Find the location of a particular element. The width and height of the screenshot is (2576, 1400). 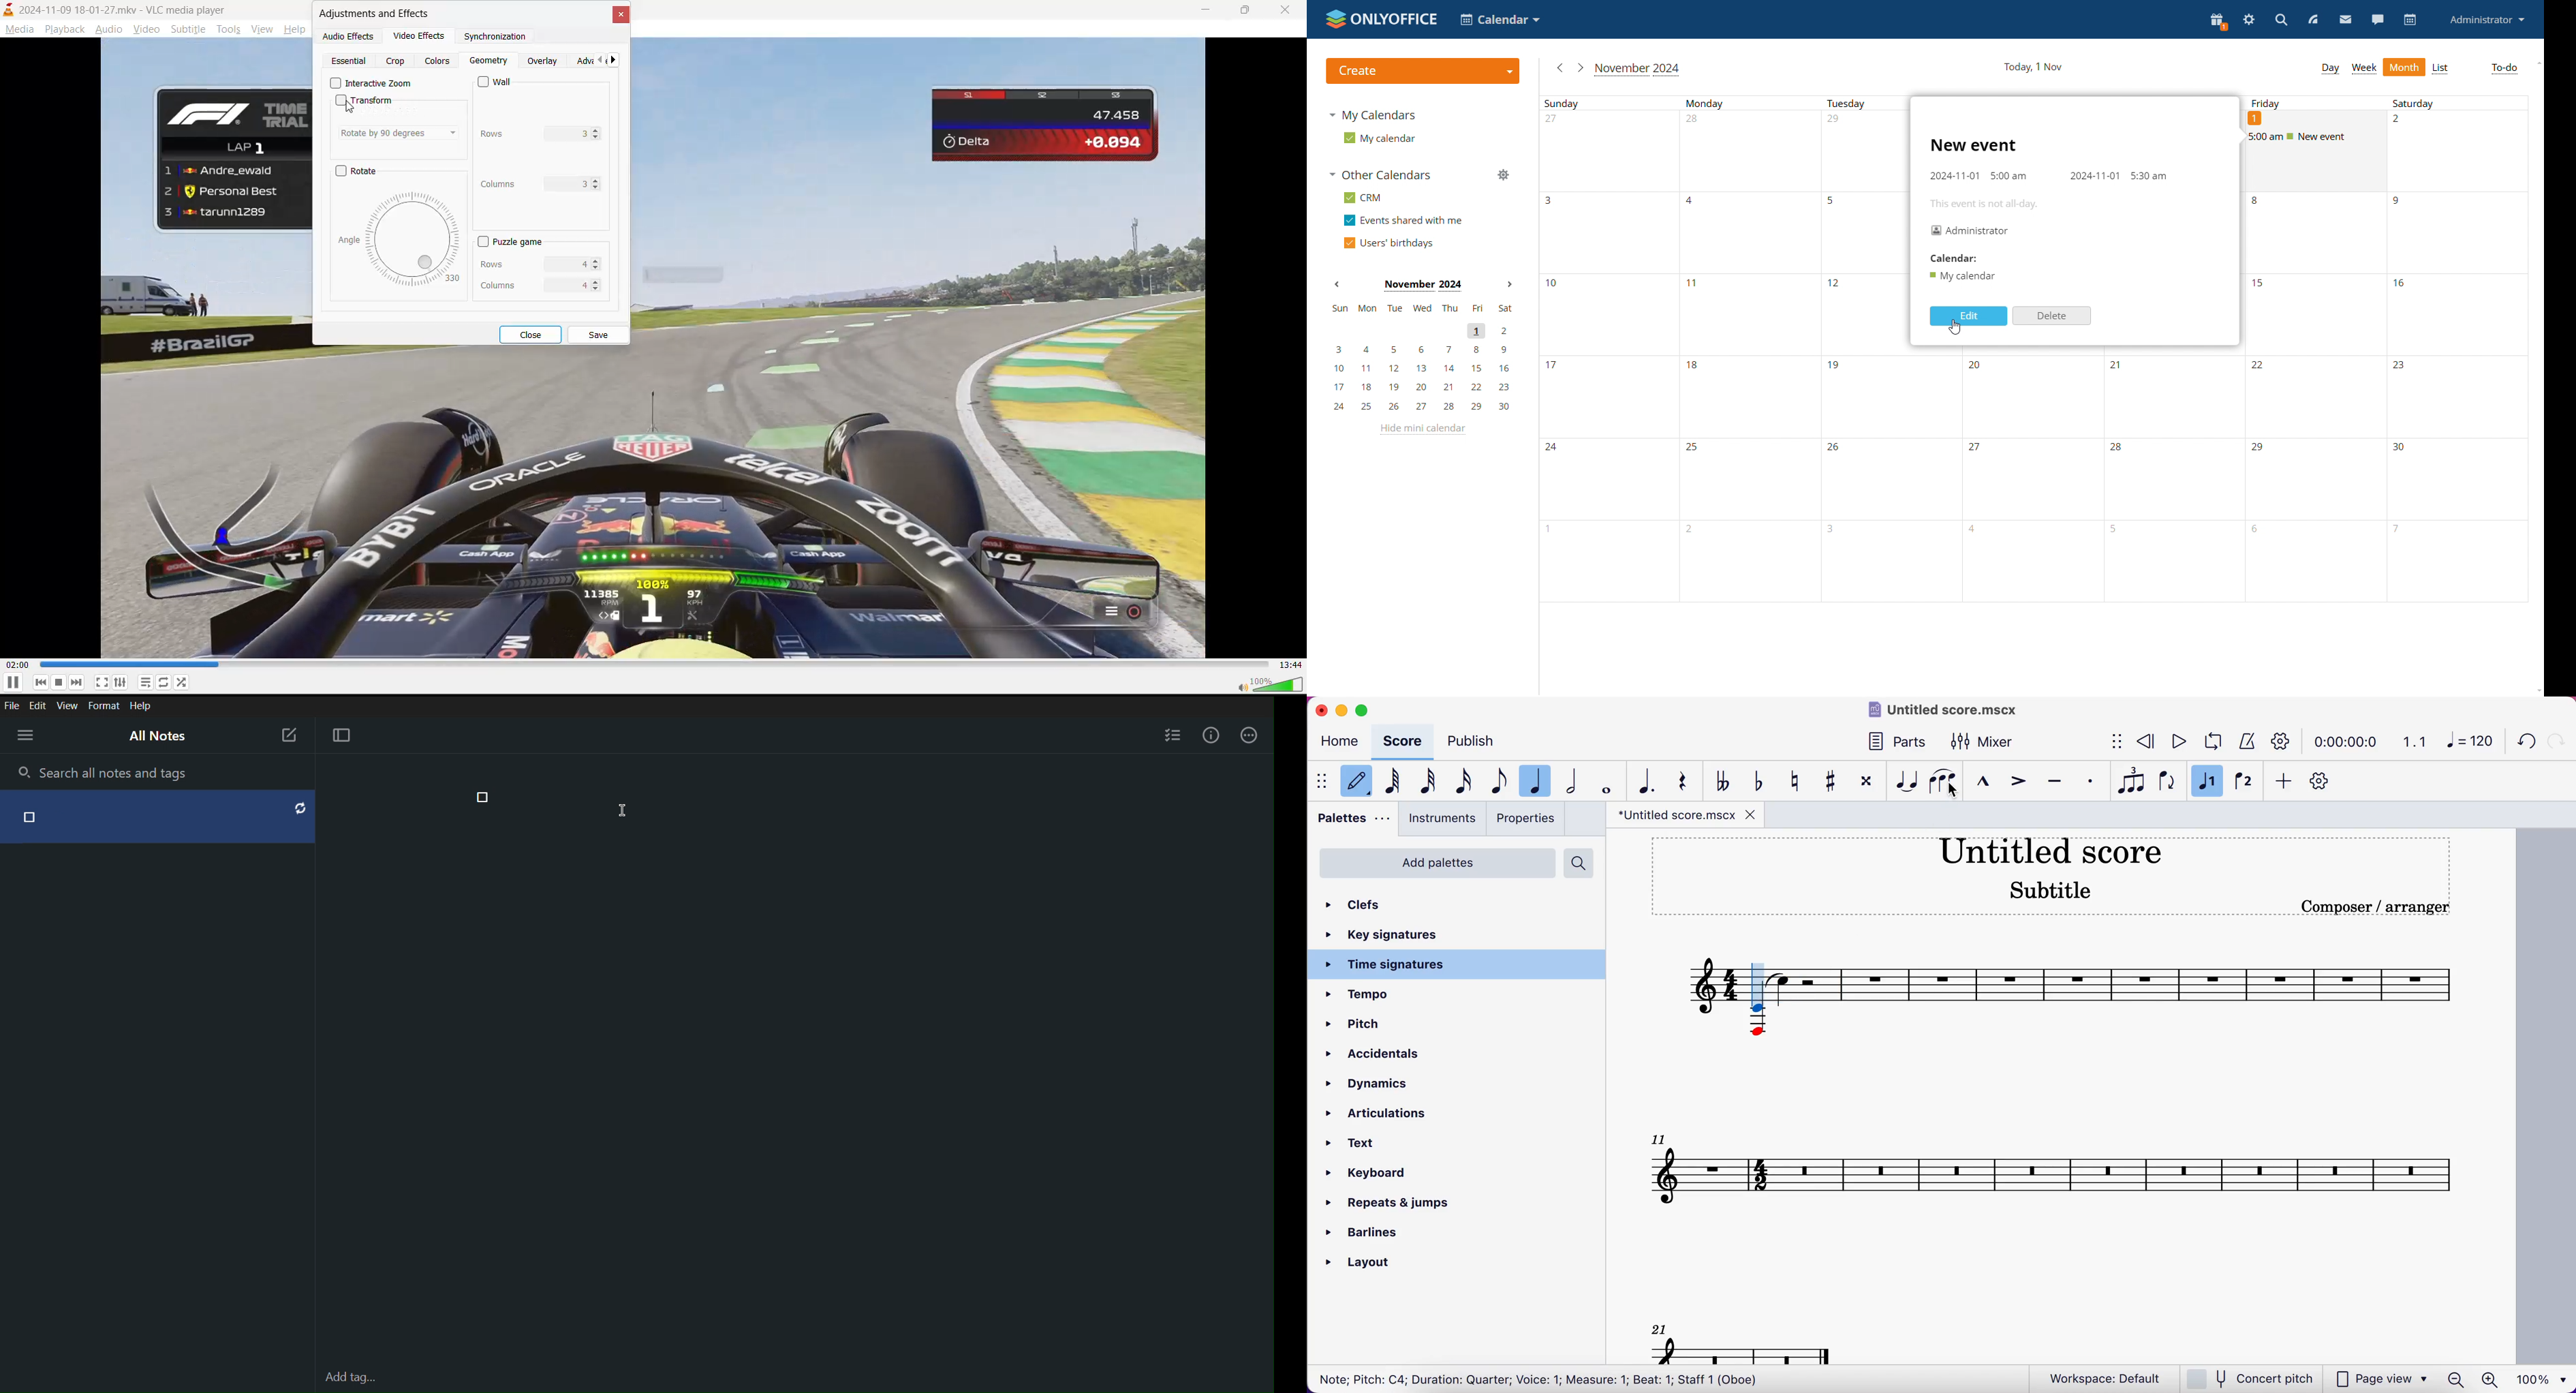

*untitled score.mscx is located at coordinates (1685, 816).